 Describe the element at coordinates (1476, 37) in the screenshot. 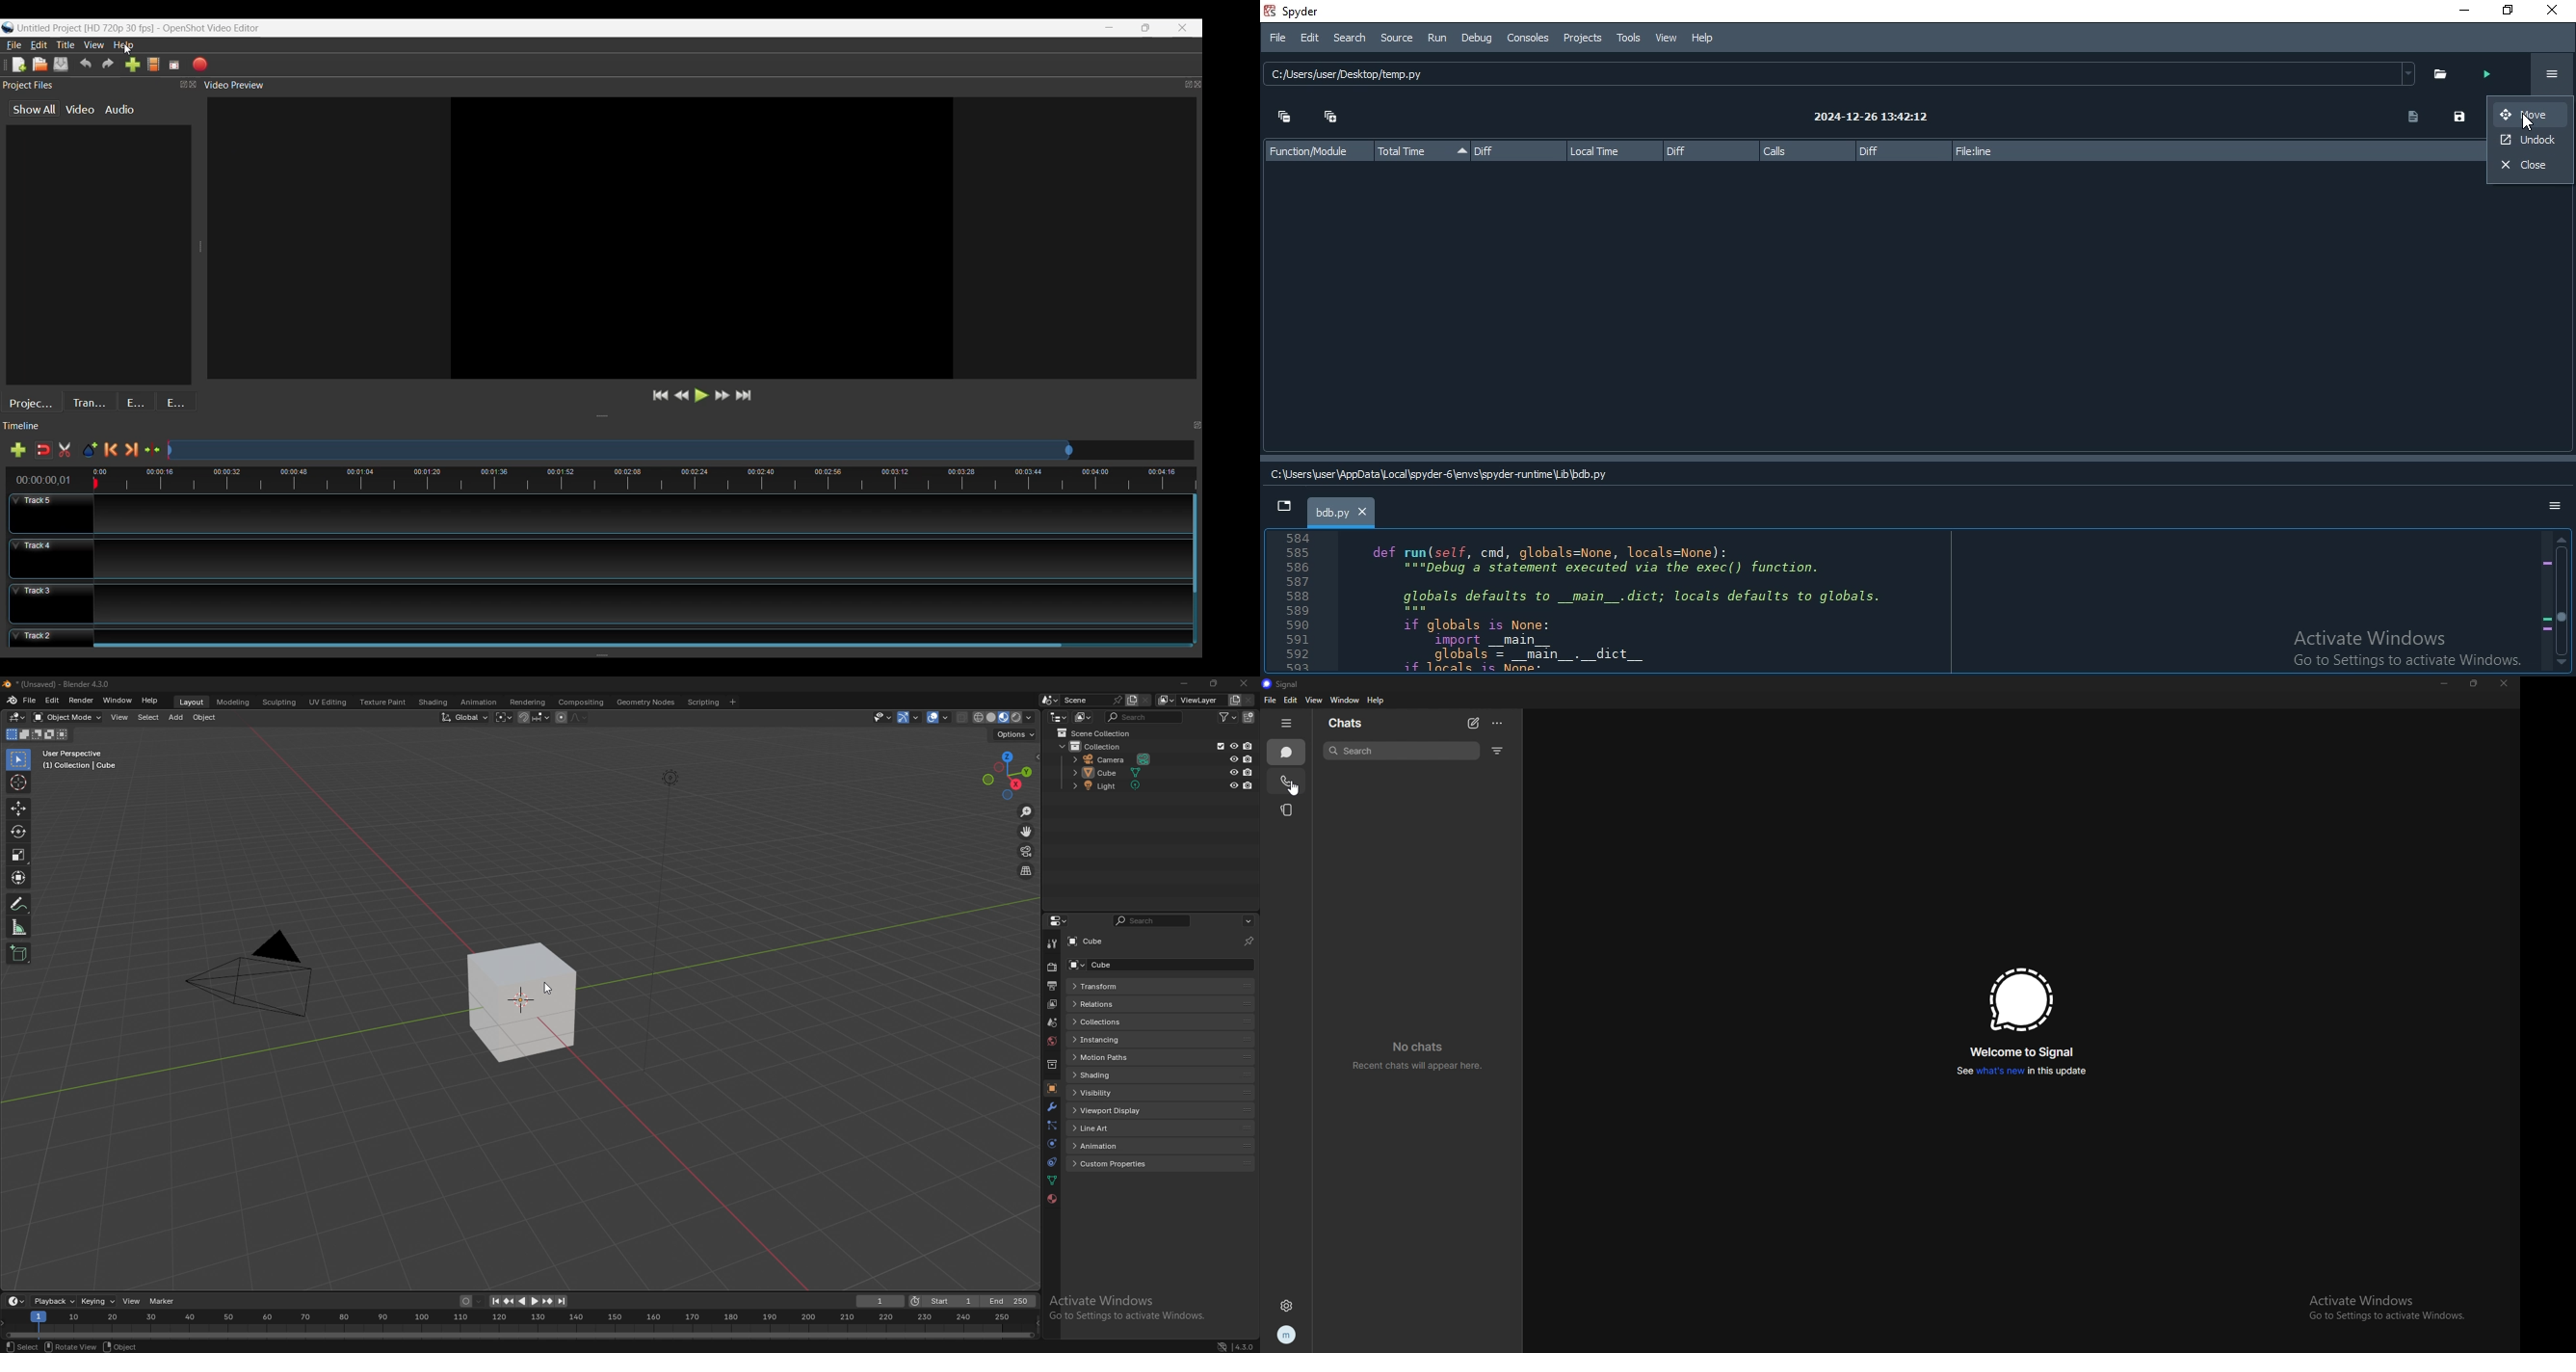

I see `Debug` at that location.